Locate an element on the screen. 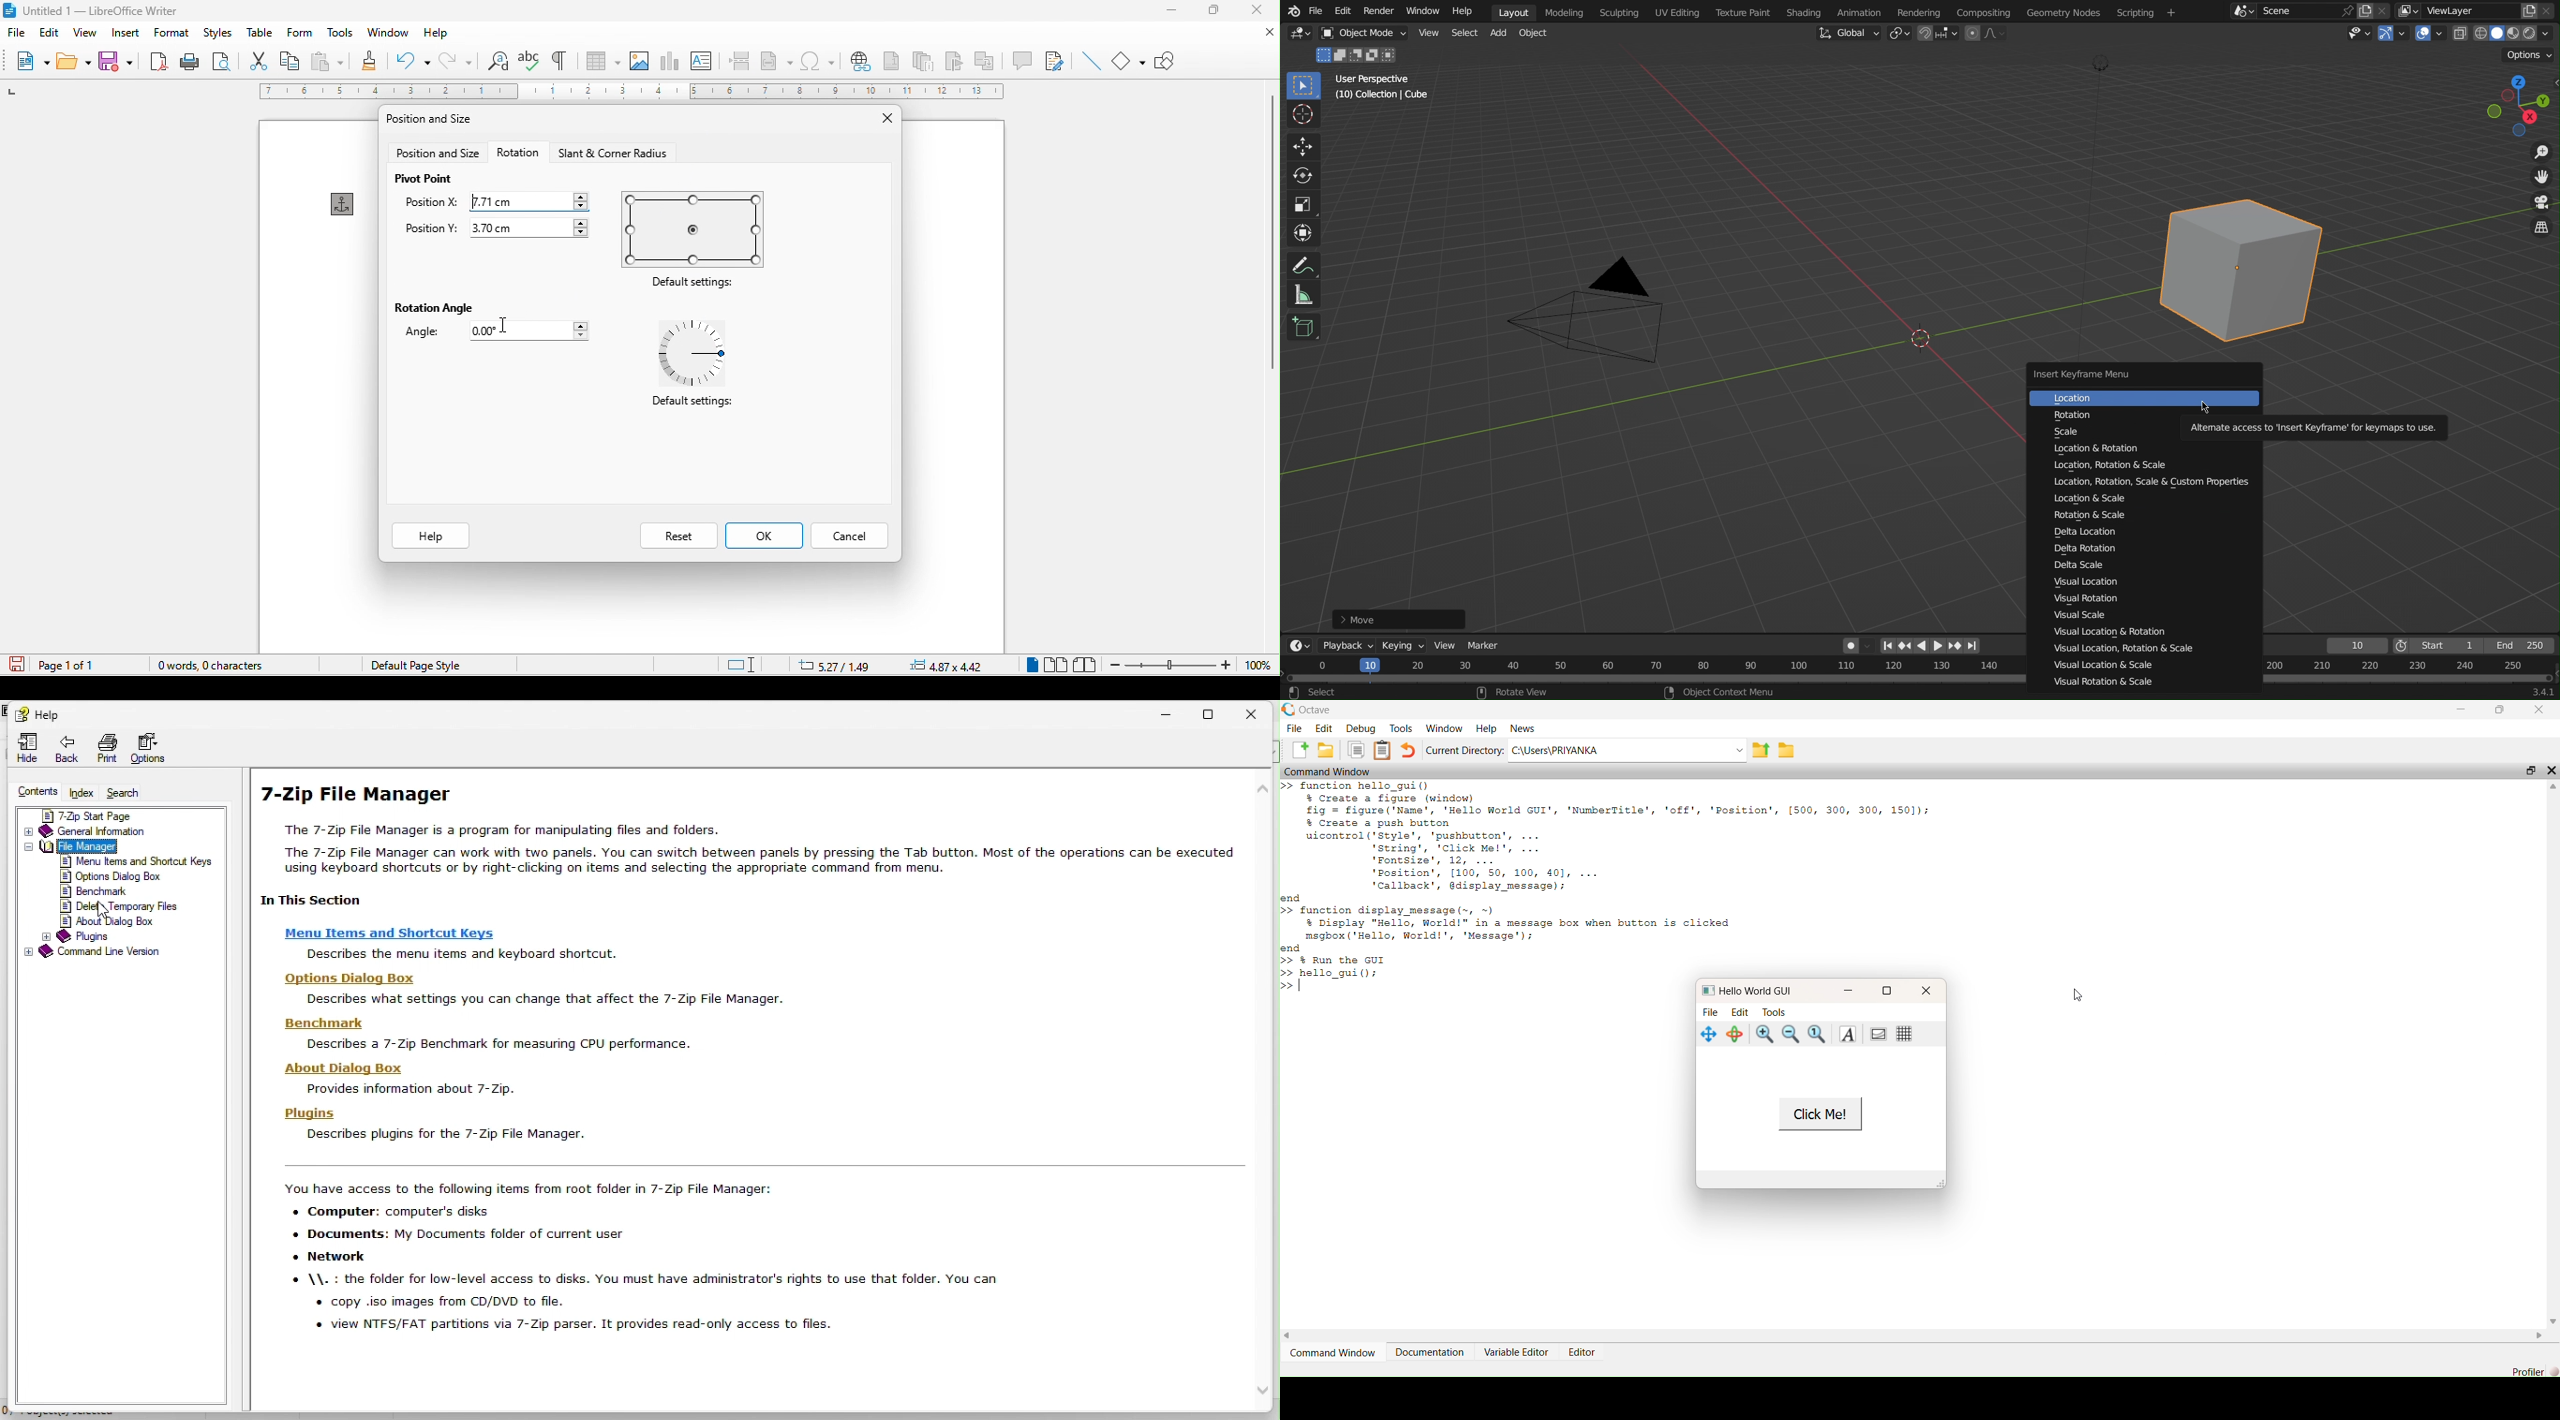  Playback is located at coordinates (1343, 646).